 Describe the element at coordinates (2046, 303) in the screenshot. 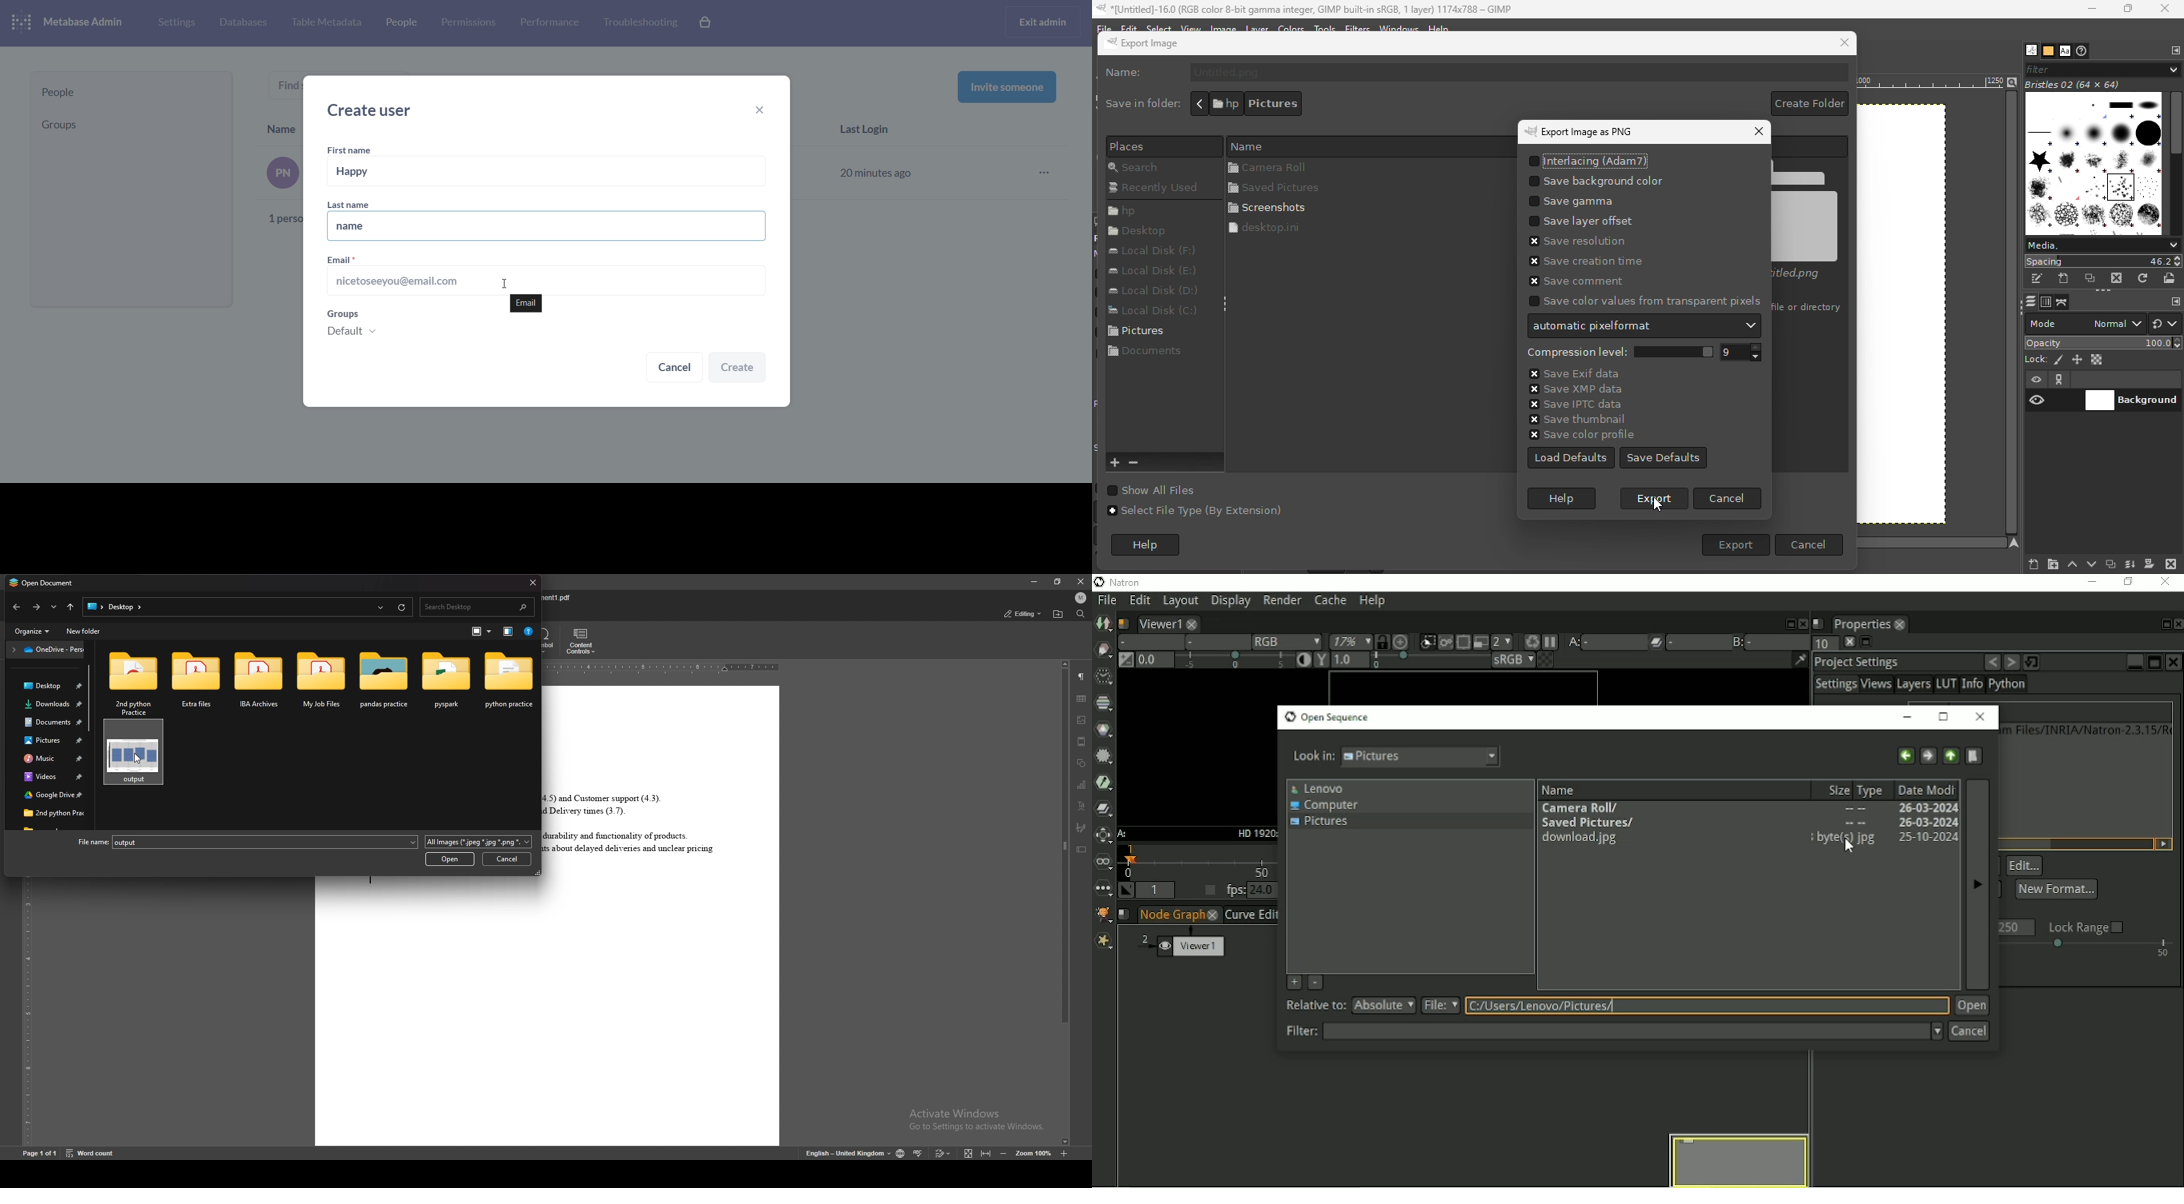

I see `Channels` at that location.